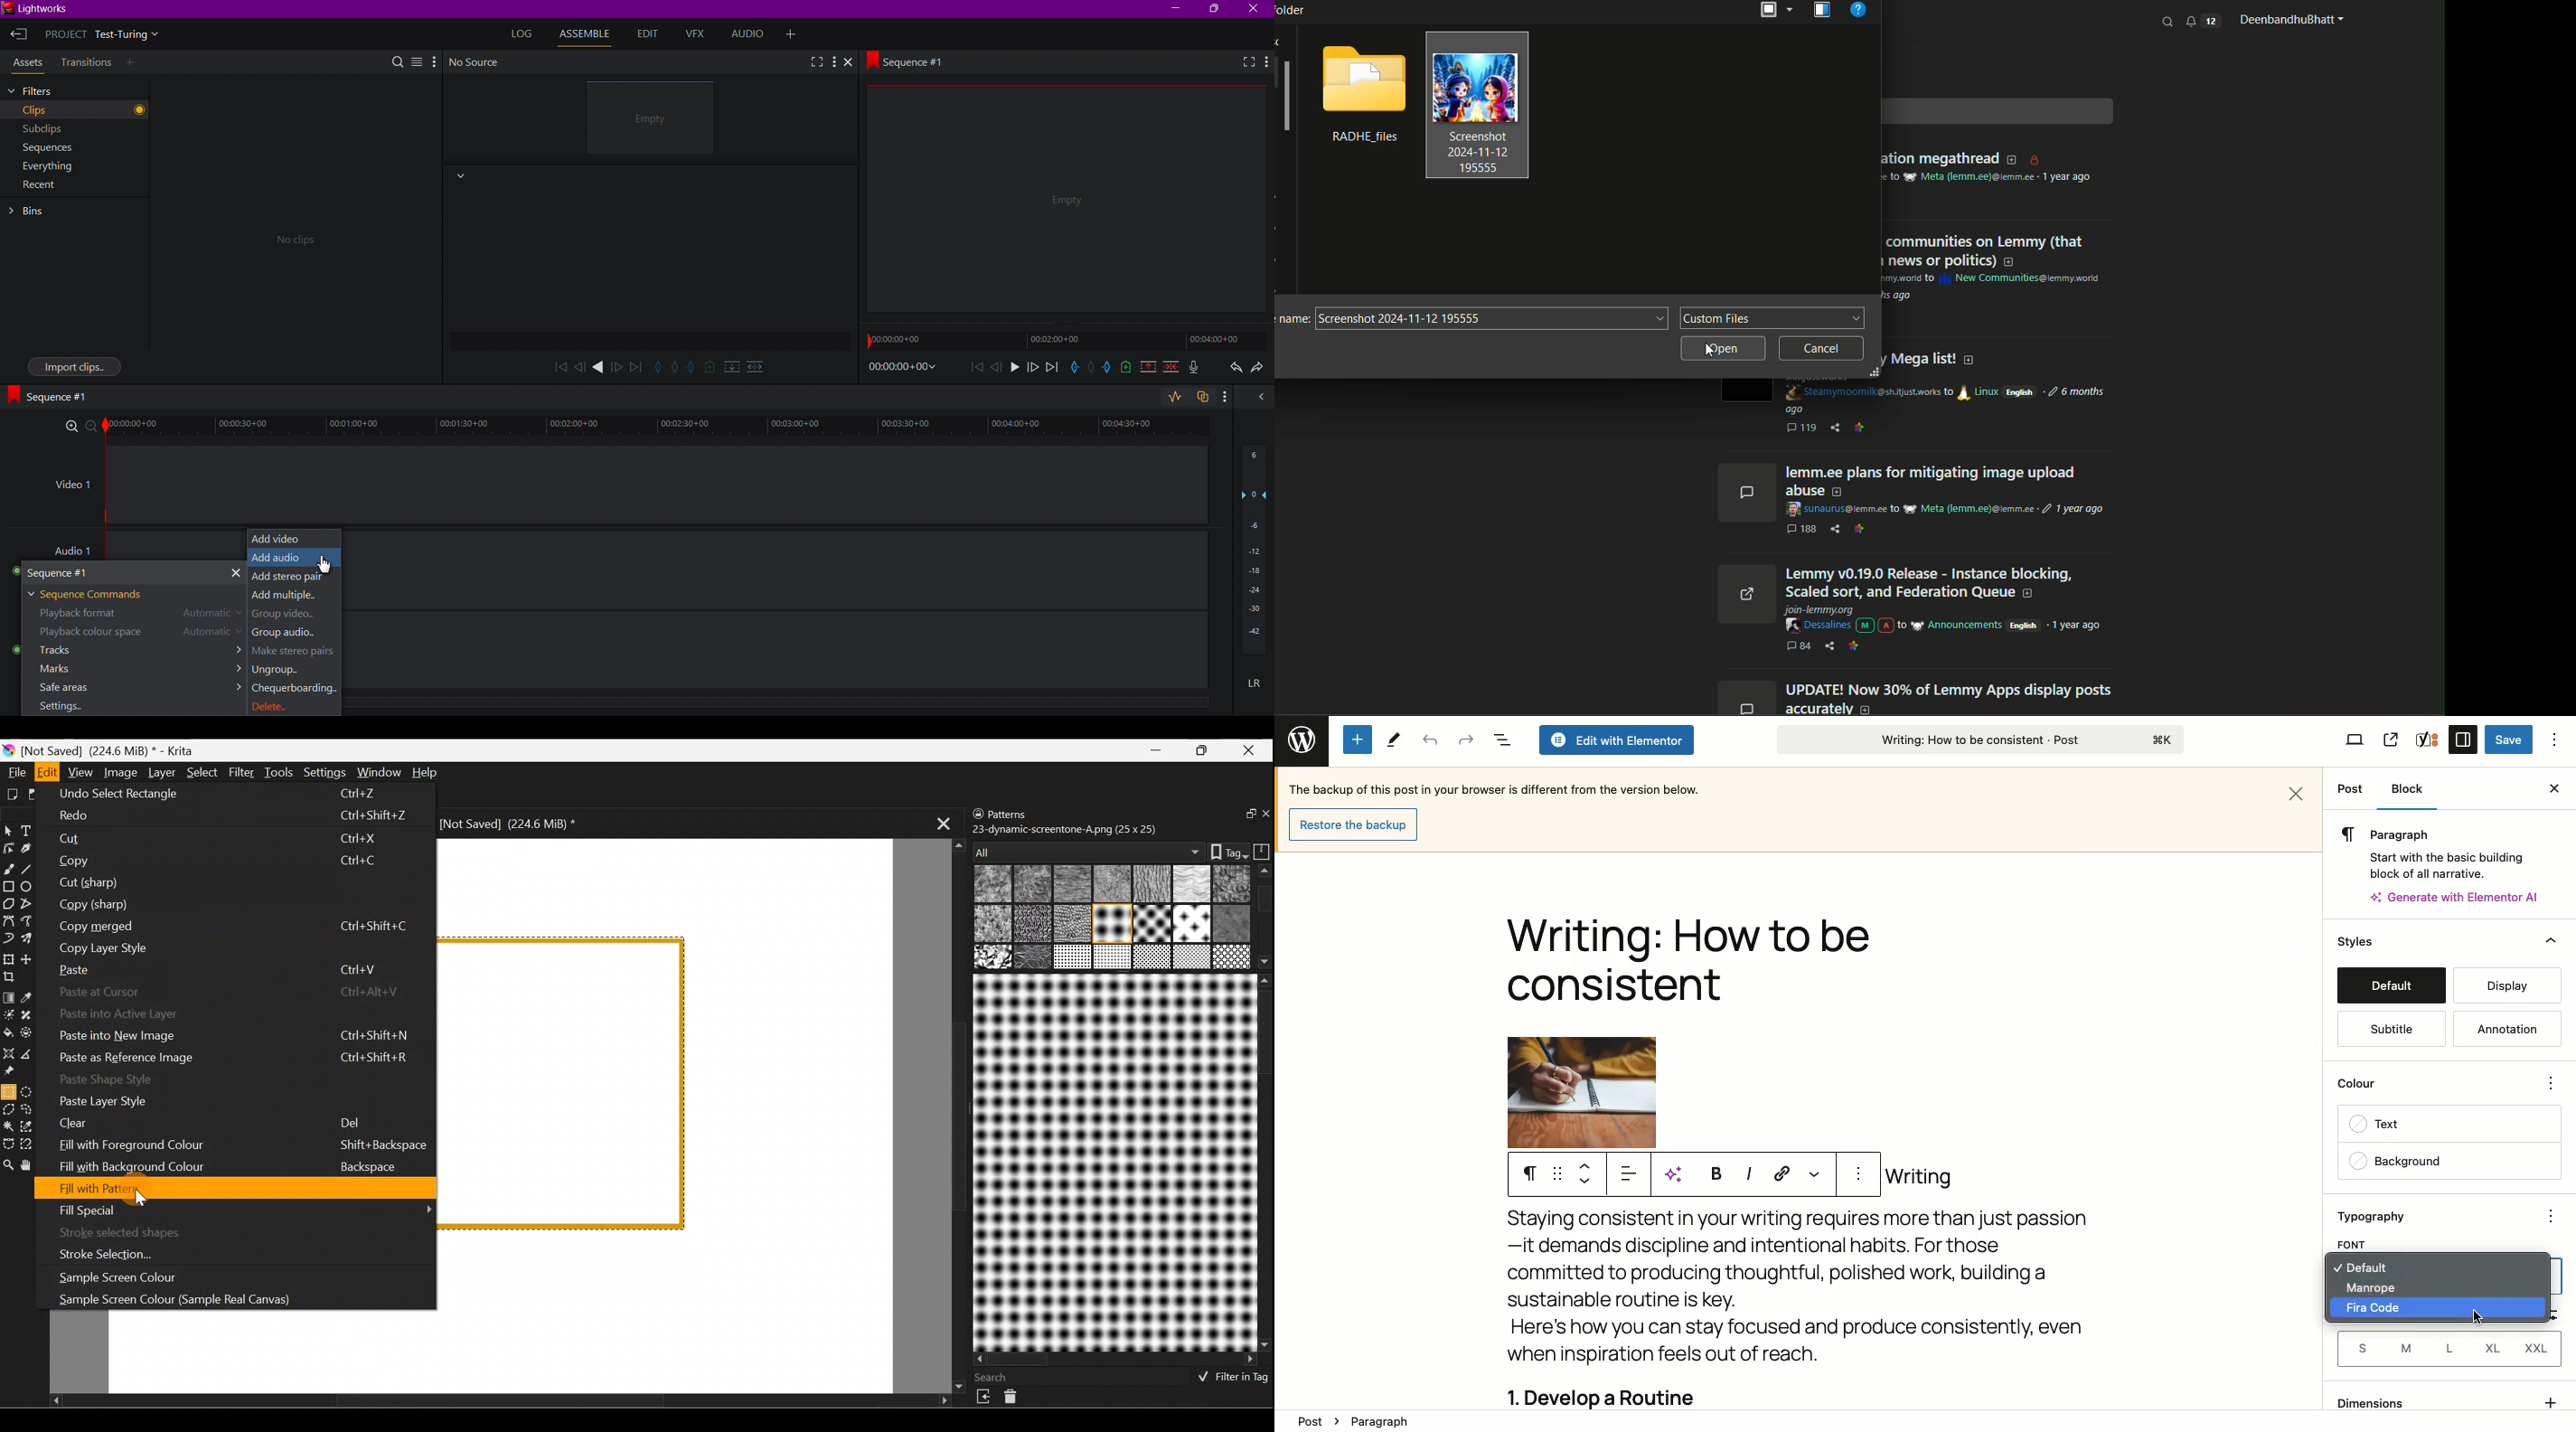  I want to click on hold, so click(1092, 368).